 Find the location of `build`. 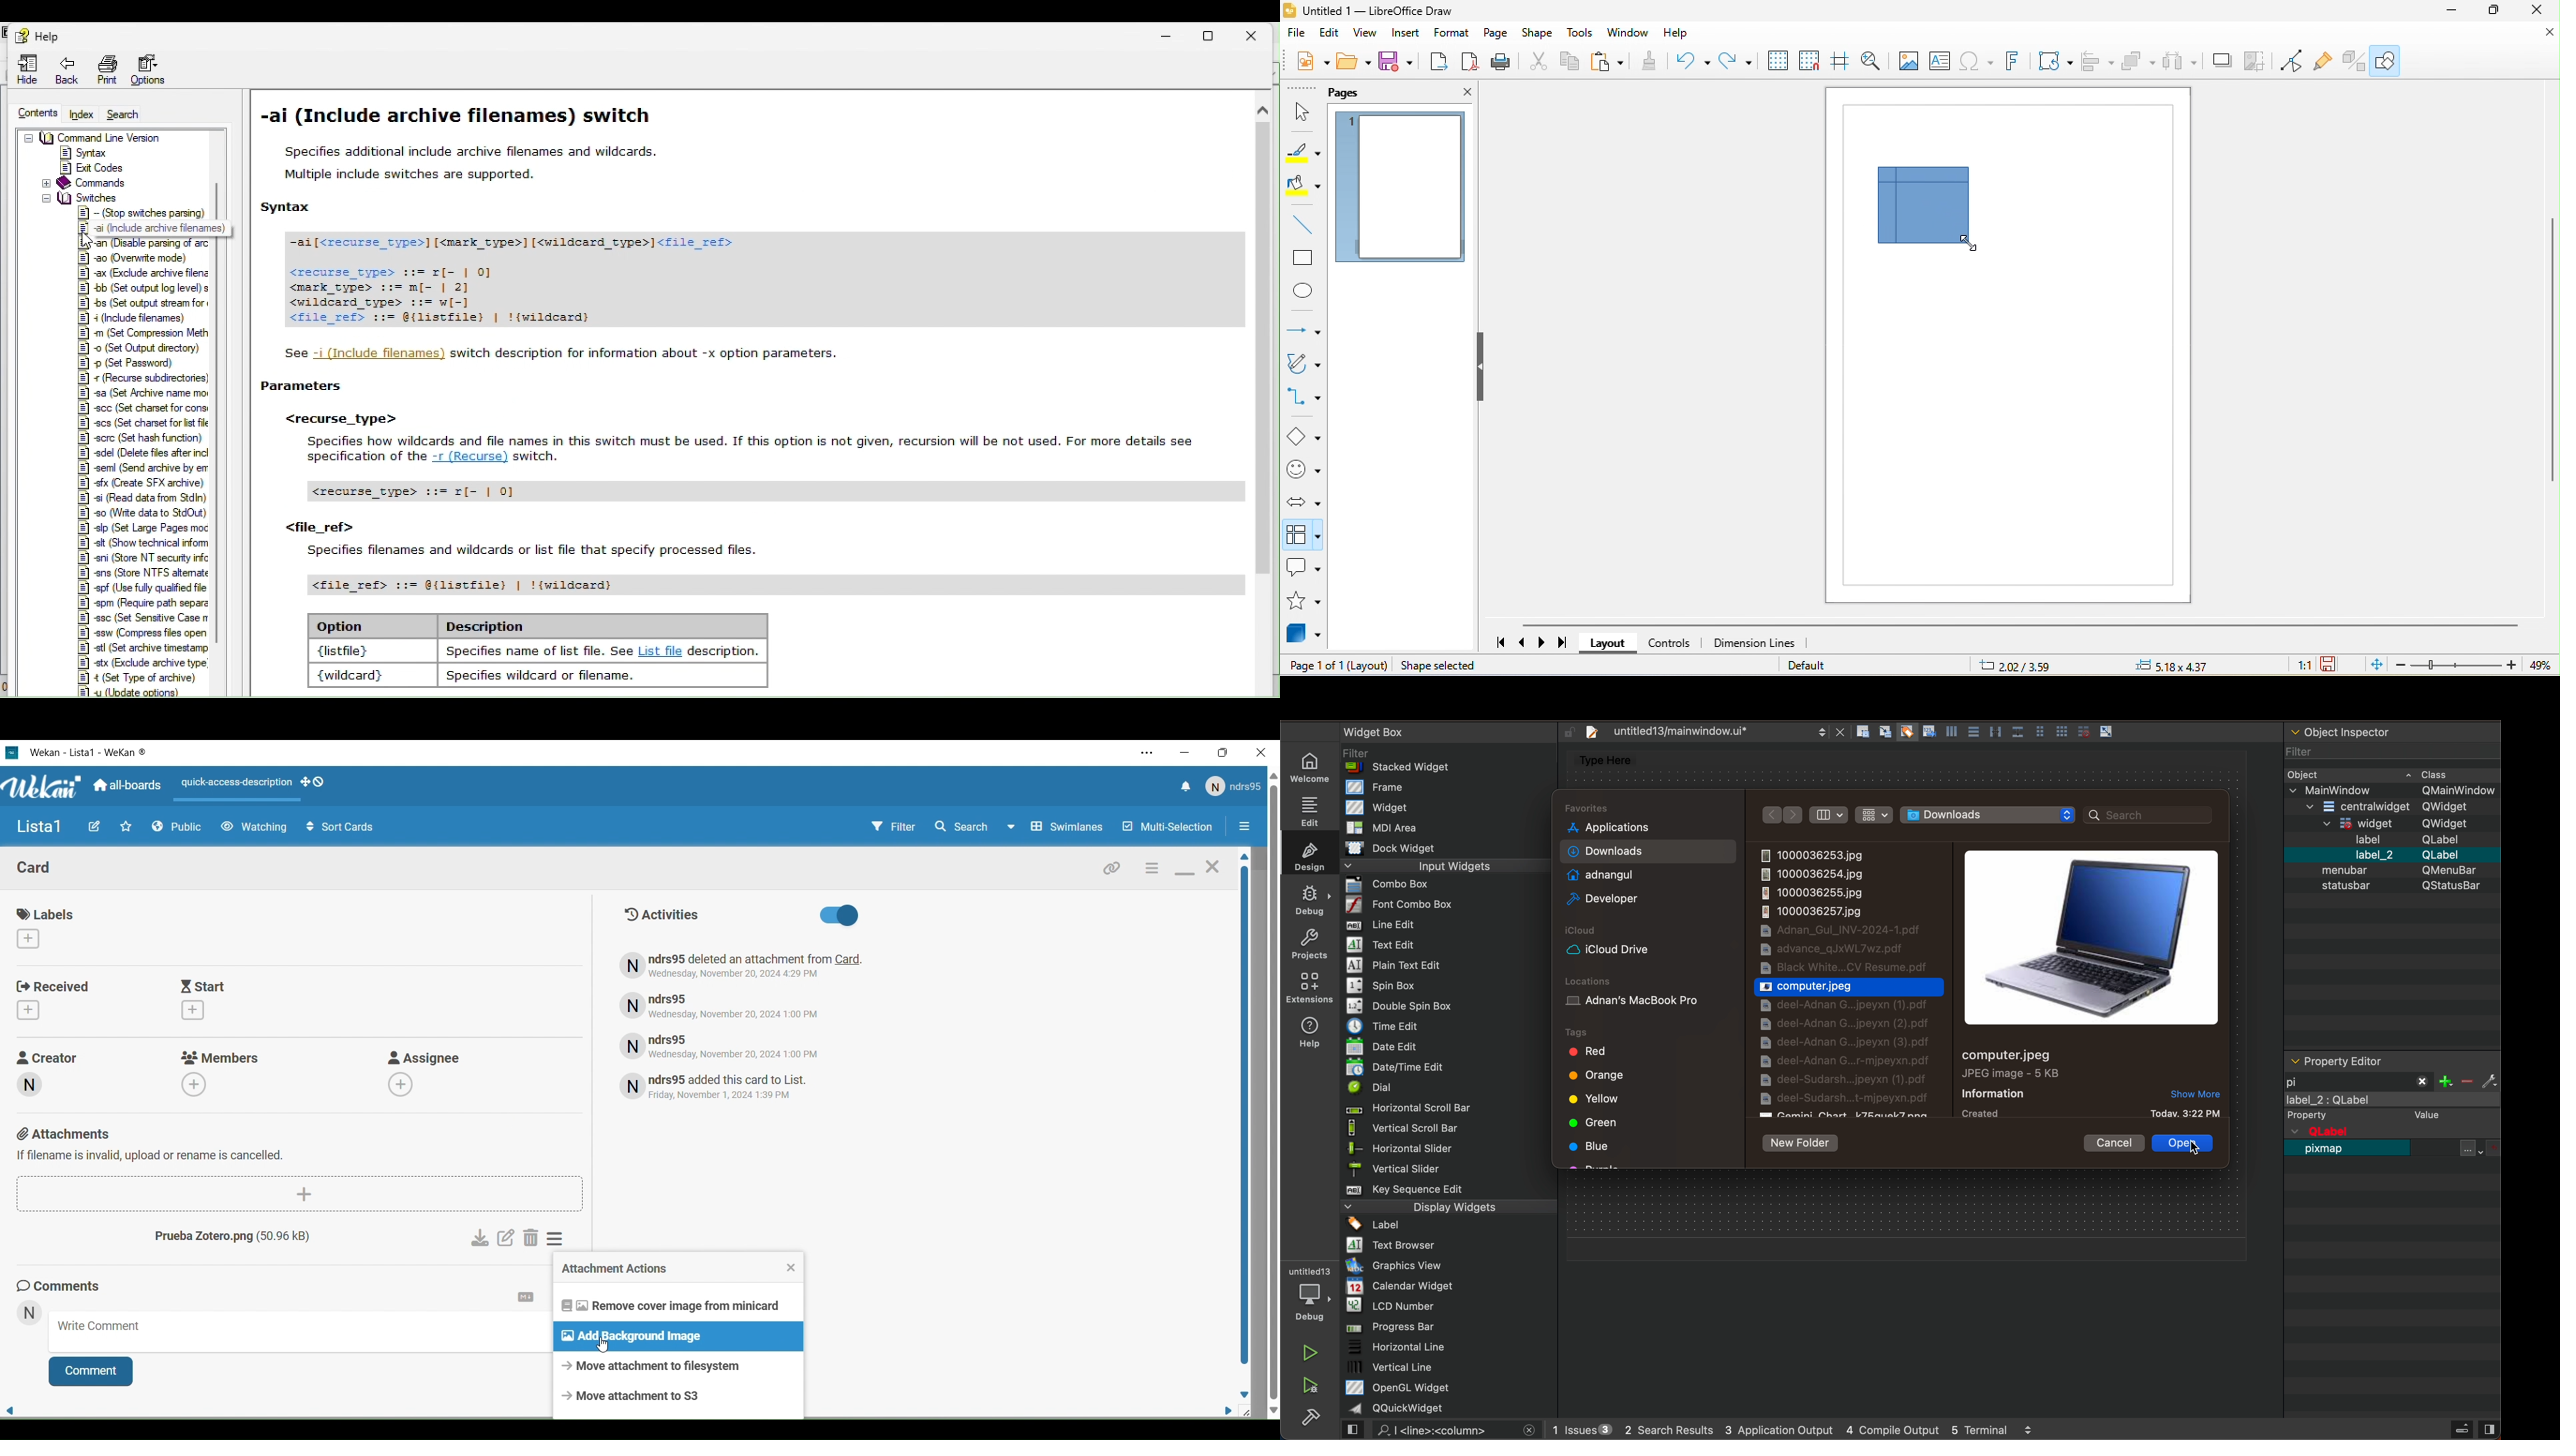

build is located at coordinates (1317, 1421).